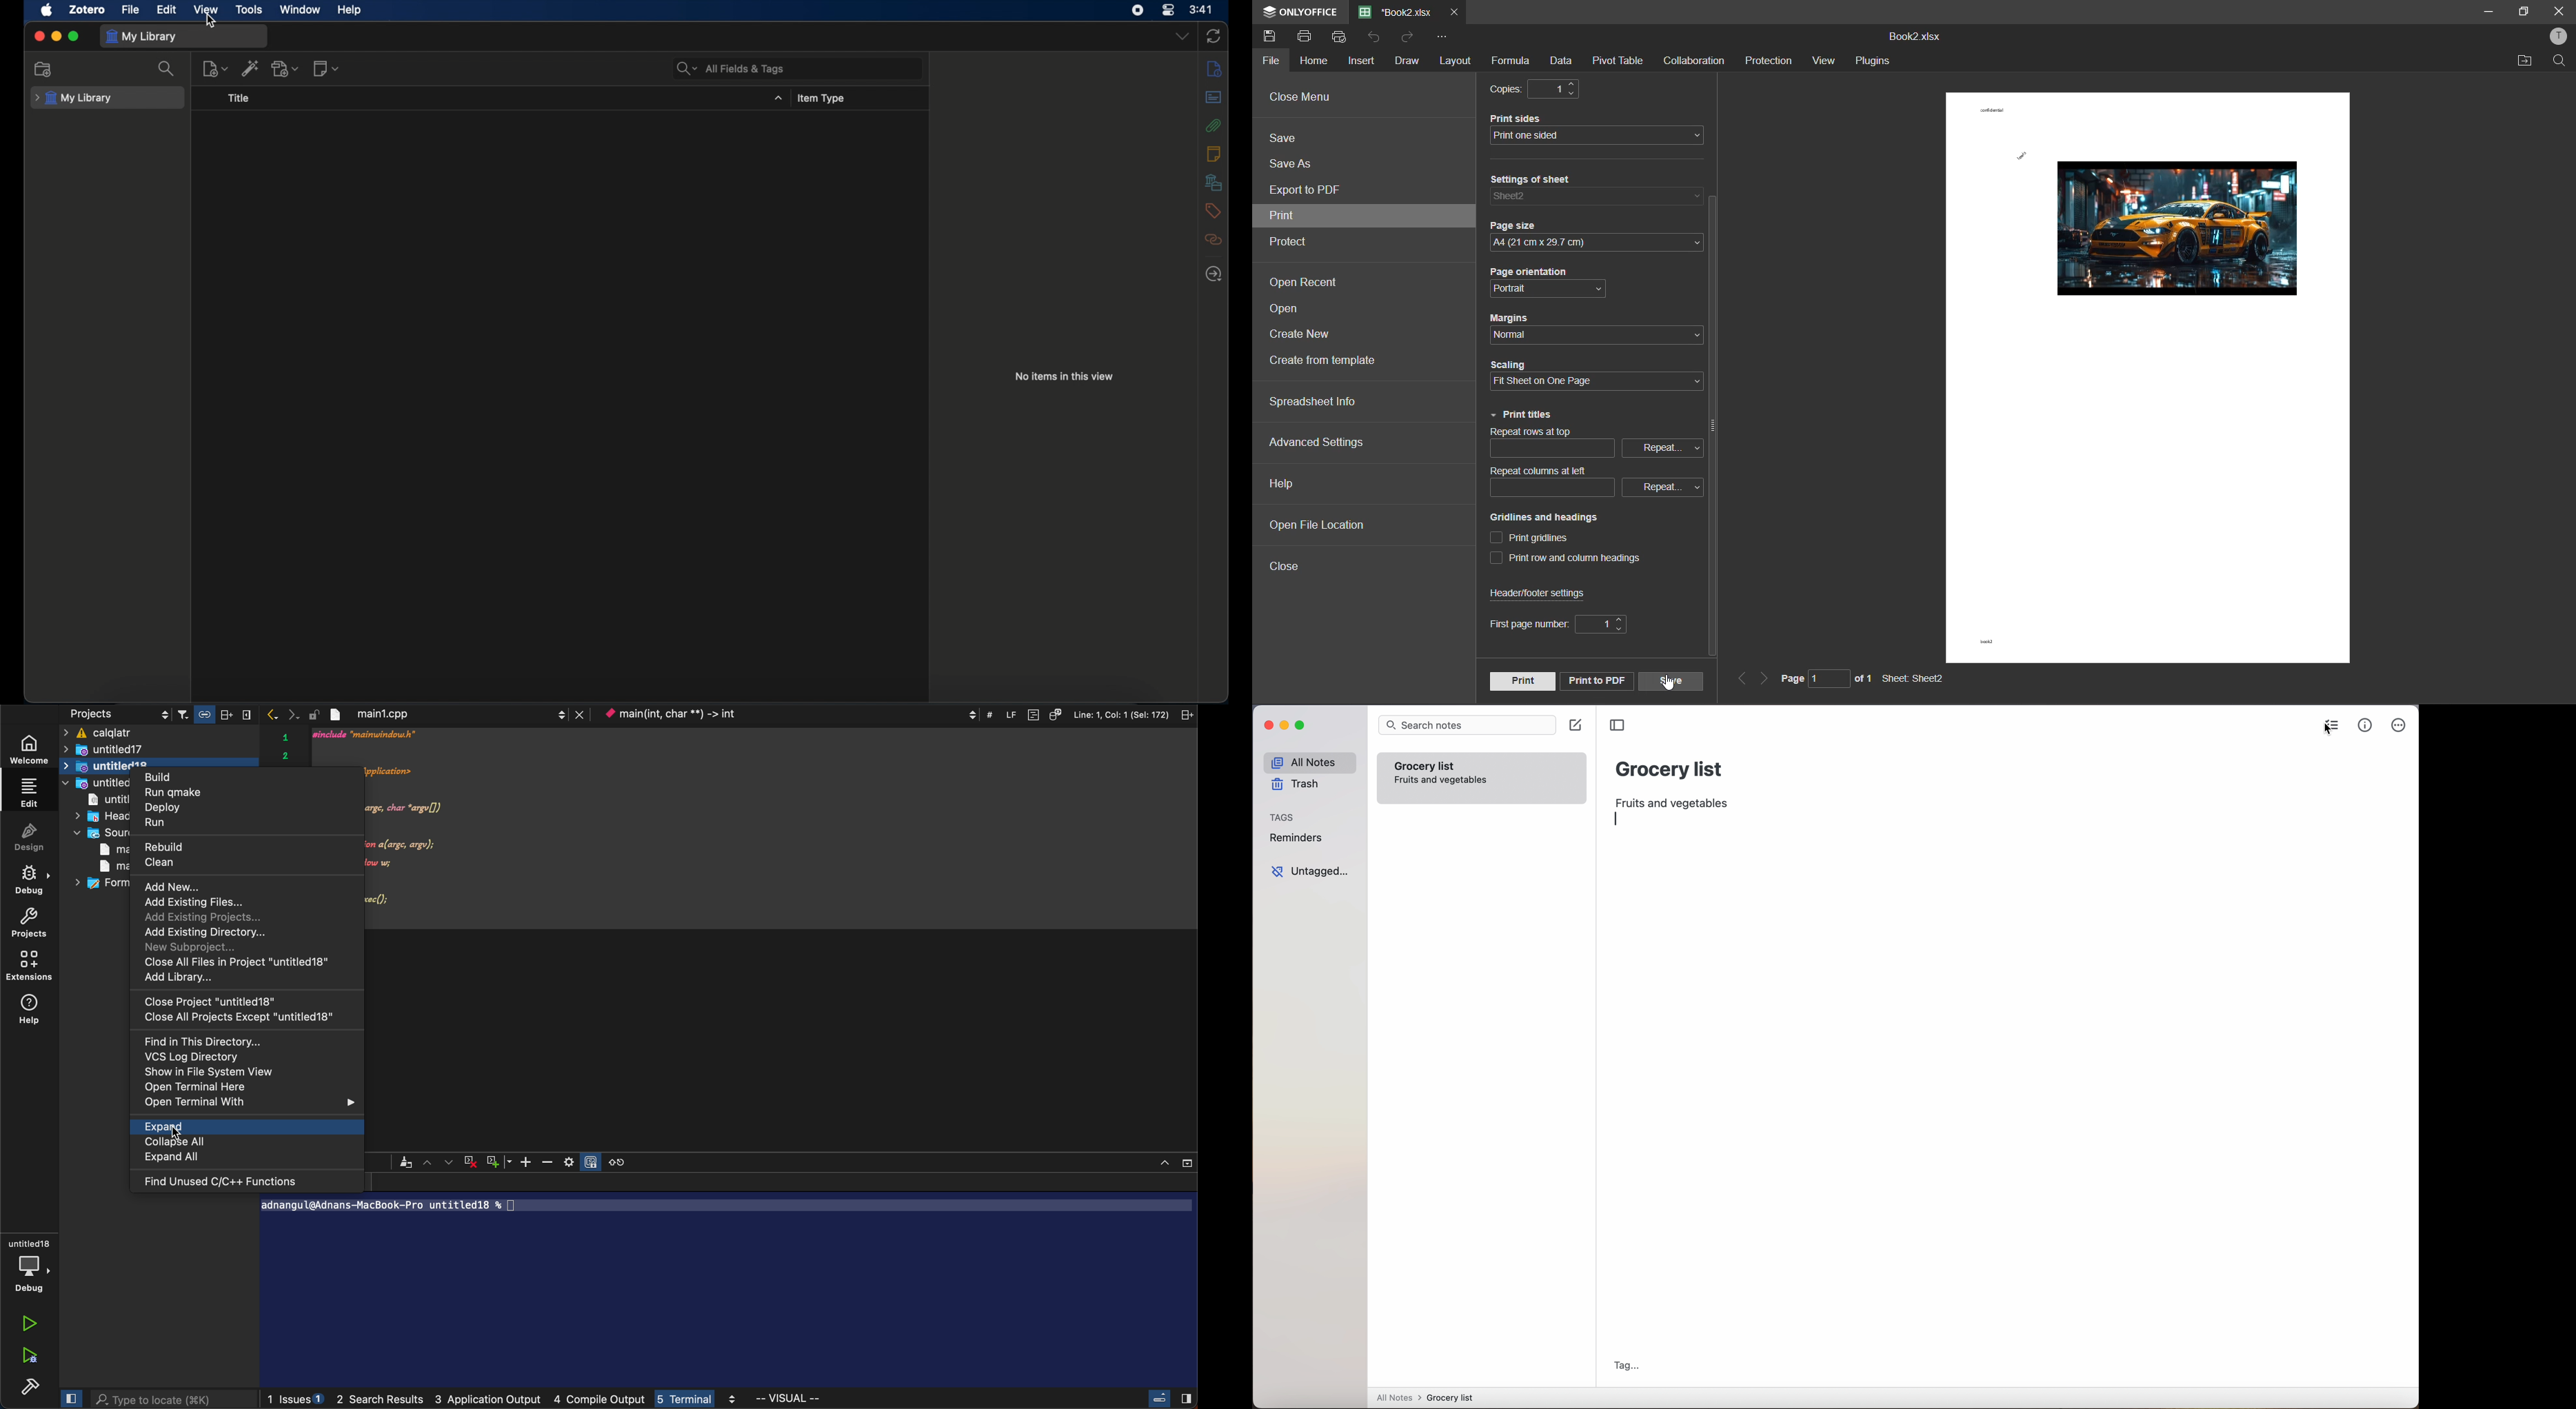 The image size is (2576, 1428). What do you see at coordinates (1913, 39) in the screenshot?
I see `Book2.xlsx` at bounding box center [1913, 39].